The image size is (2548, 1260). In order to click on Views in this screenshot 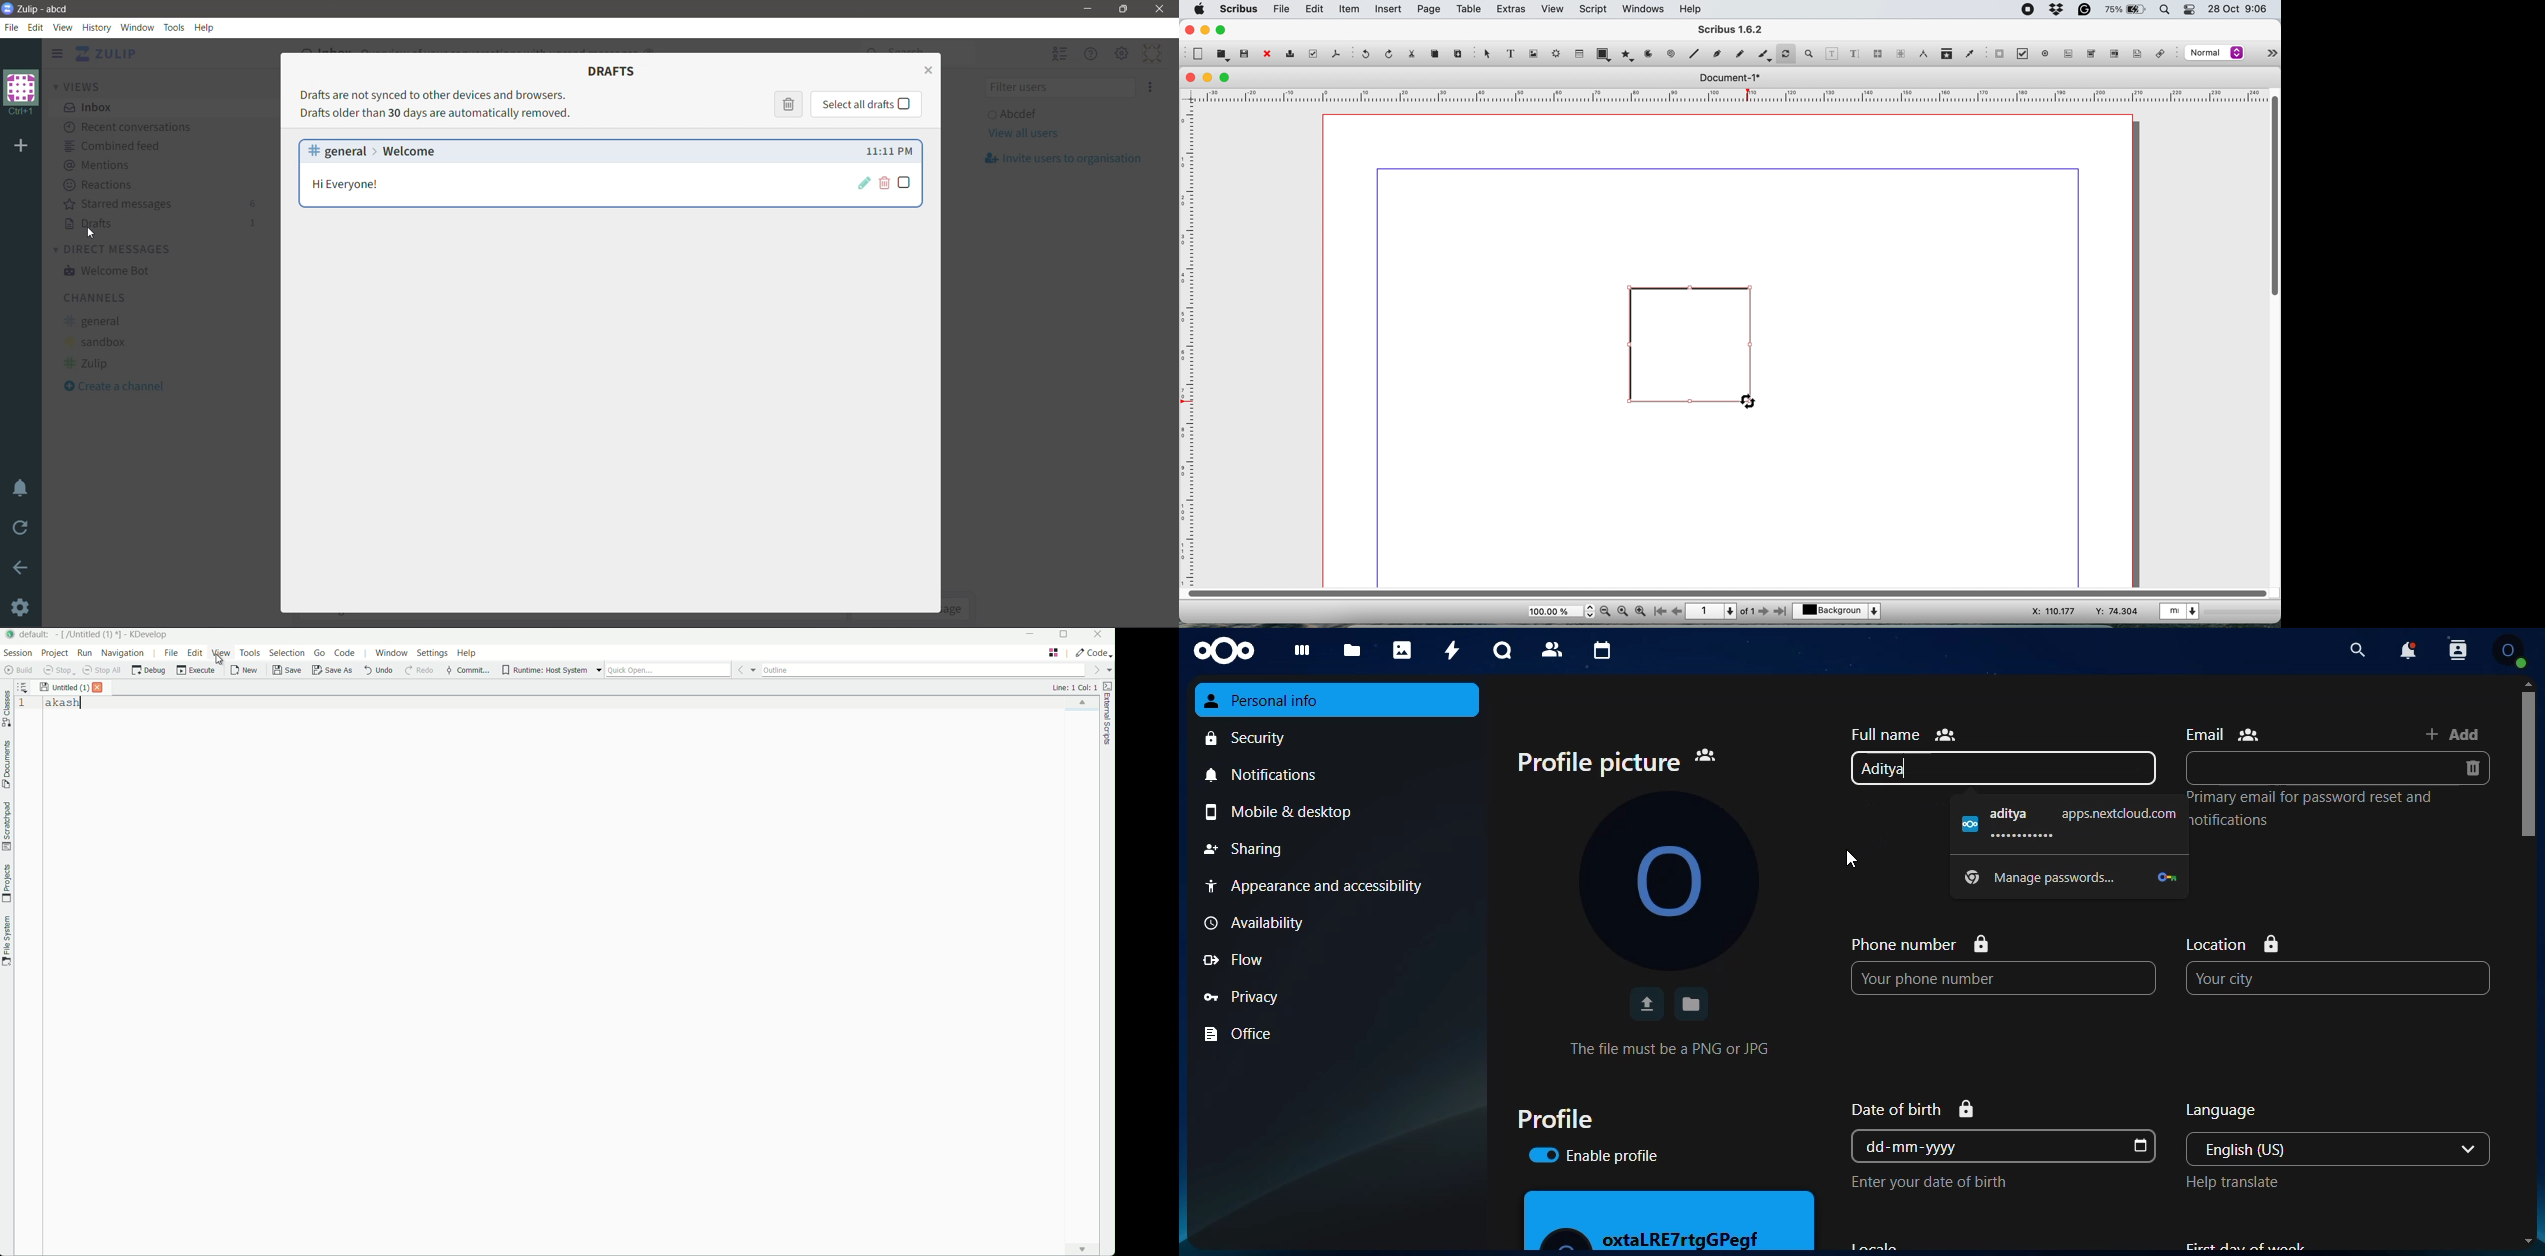, I will do `click(86, 85)`.